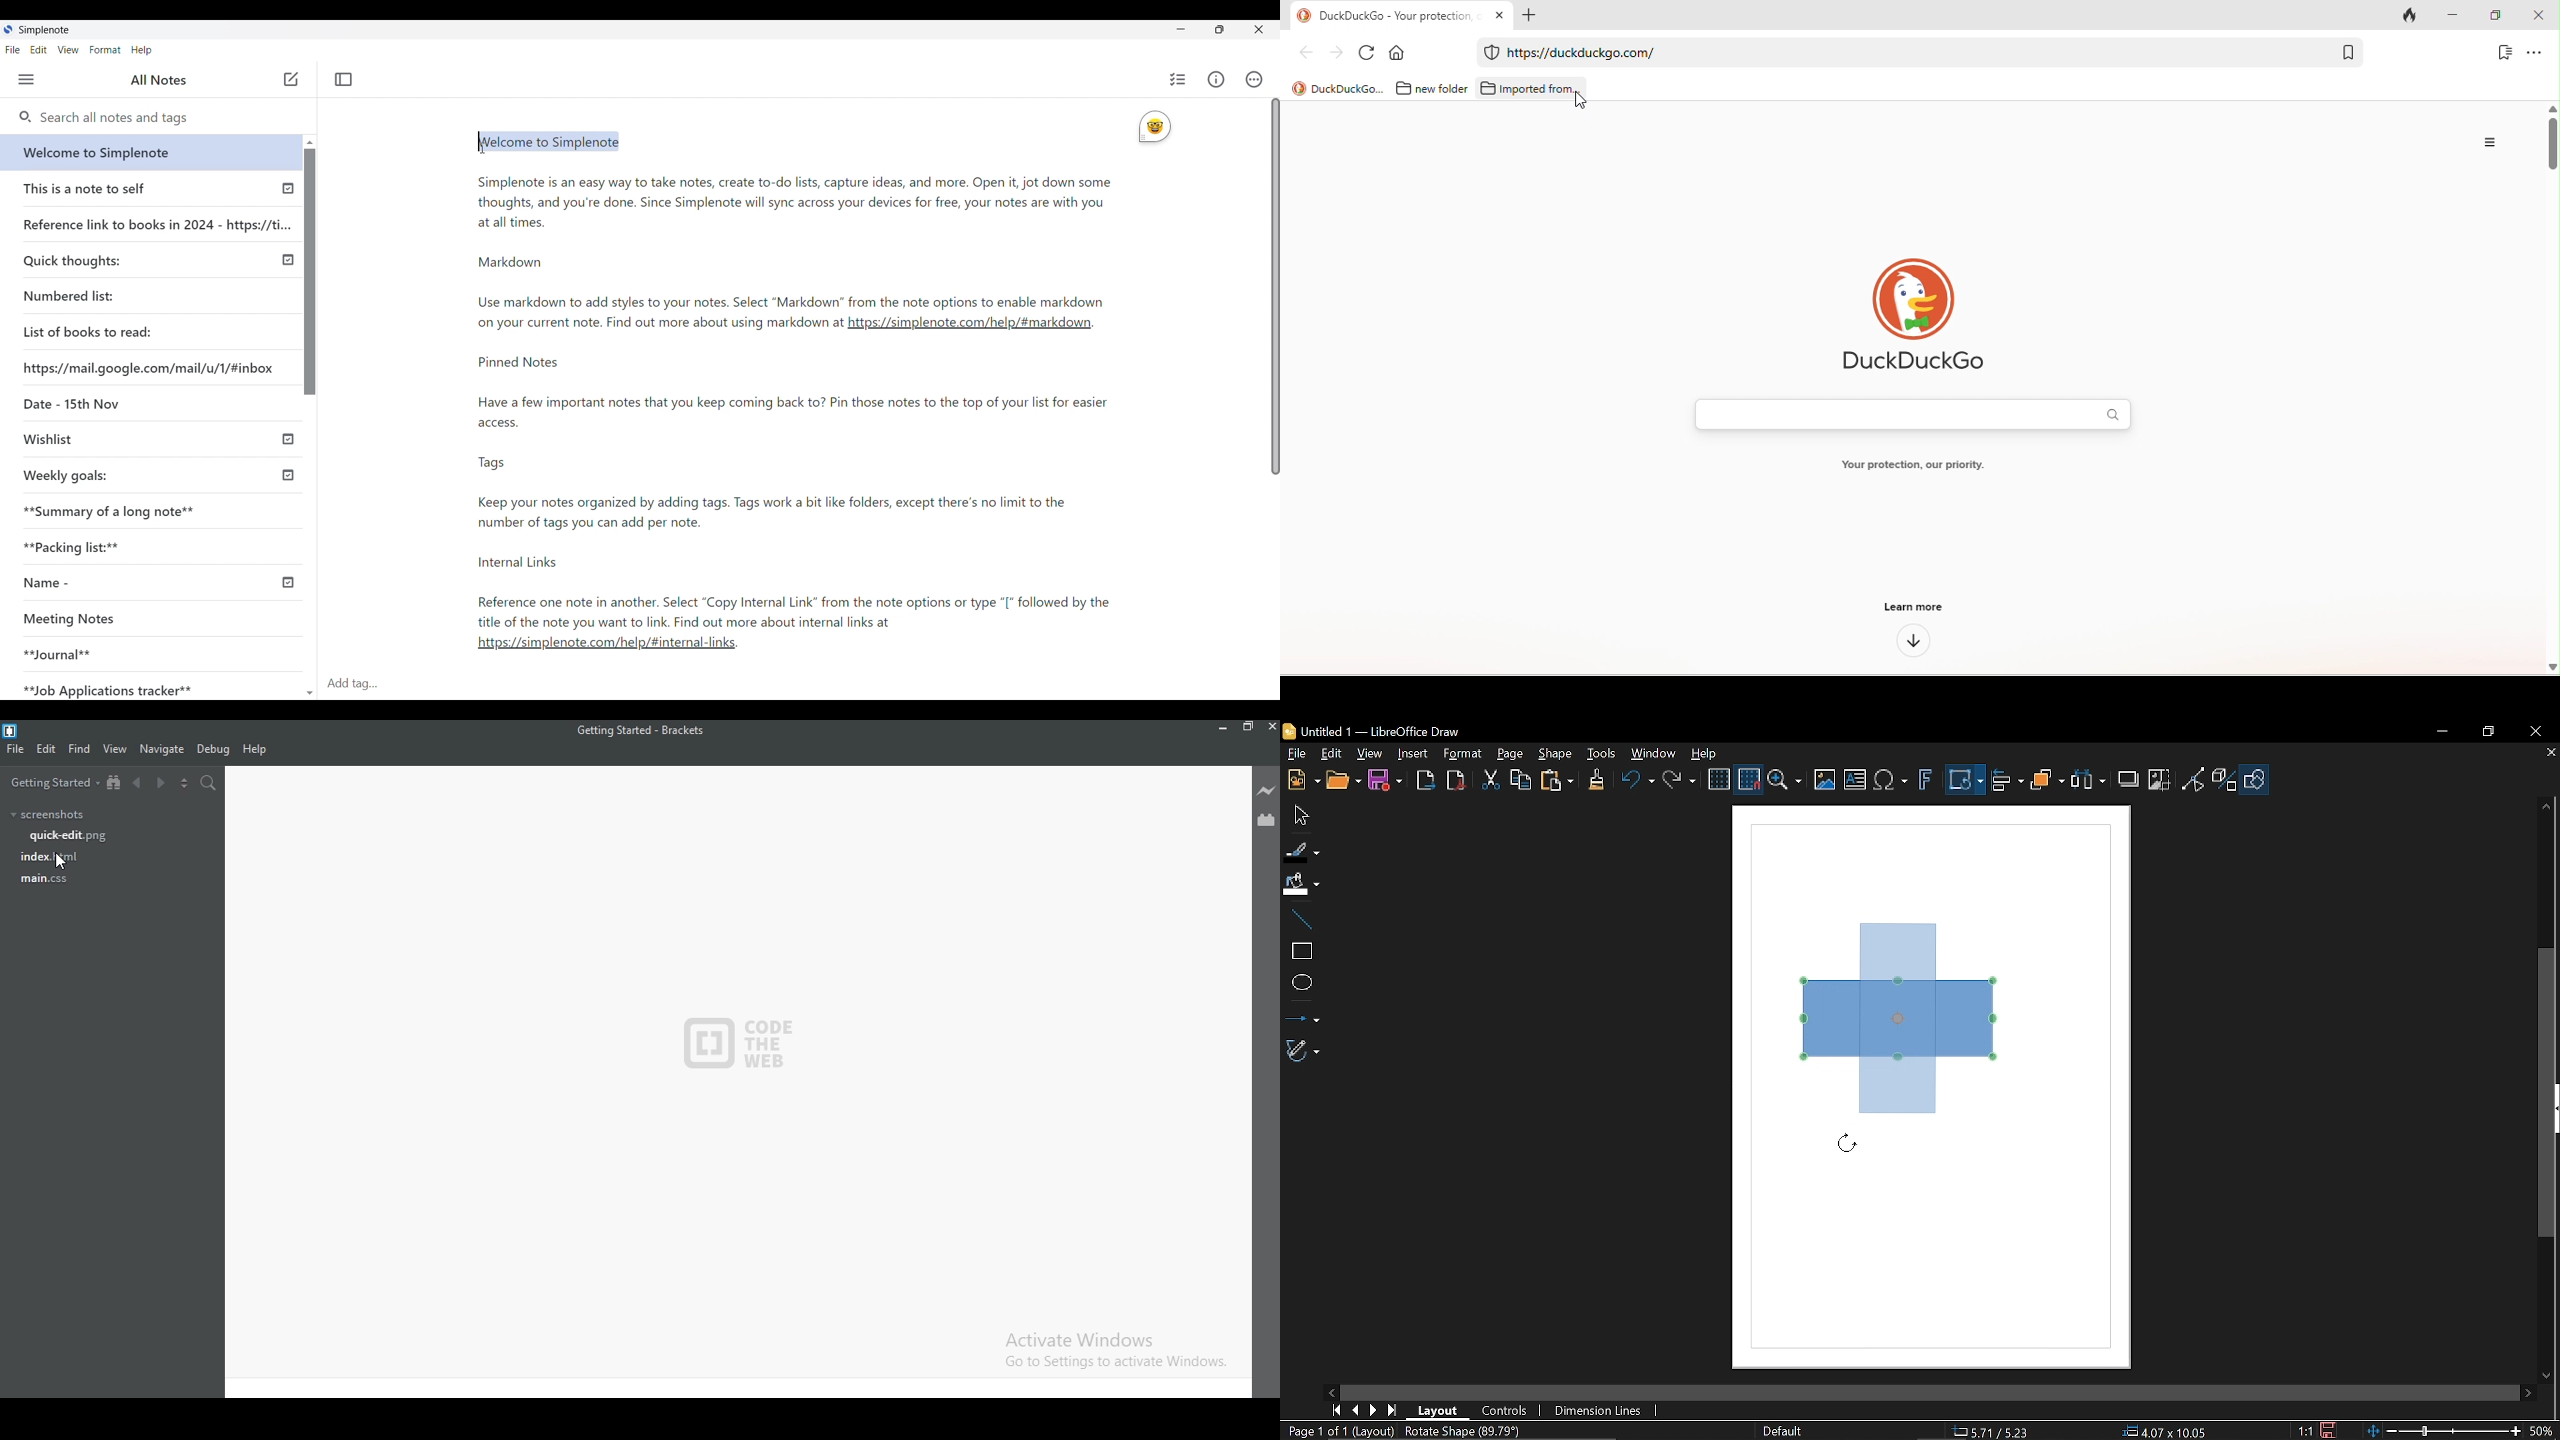 This screenshot has width=2576, height=1456. What do you see at coordinates (799, 684) in the screenshot?
I see `Click to type in tags` at bounding box center [799, 684].